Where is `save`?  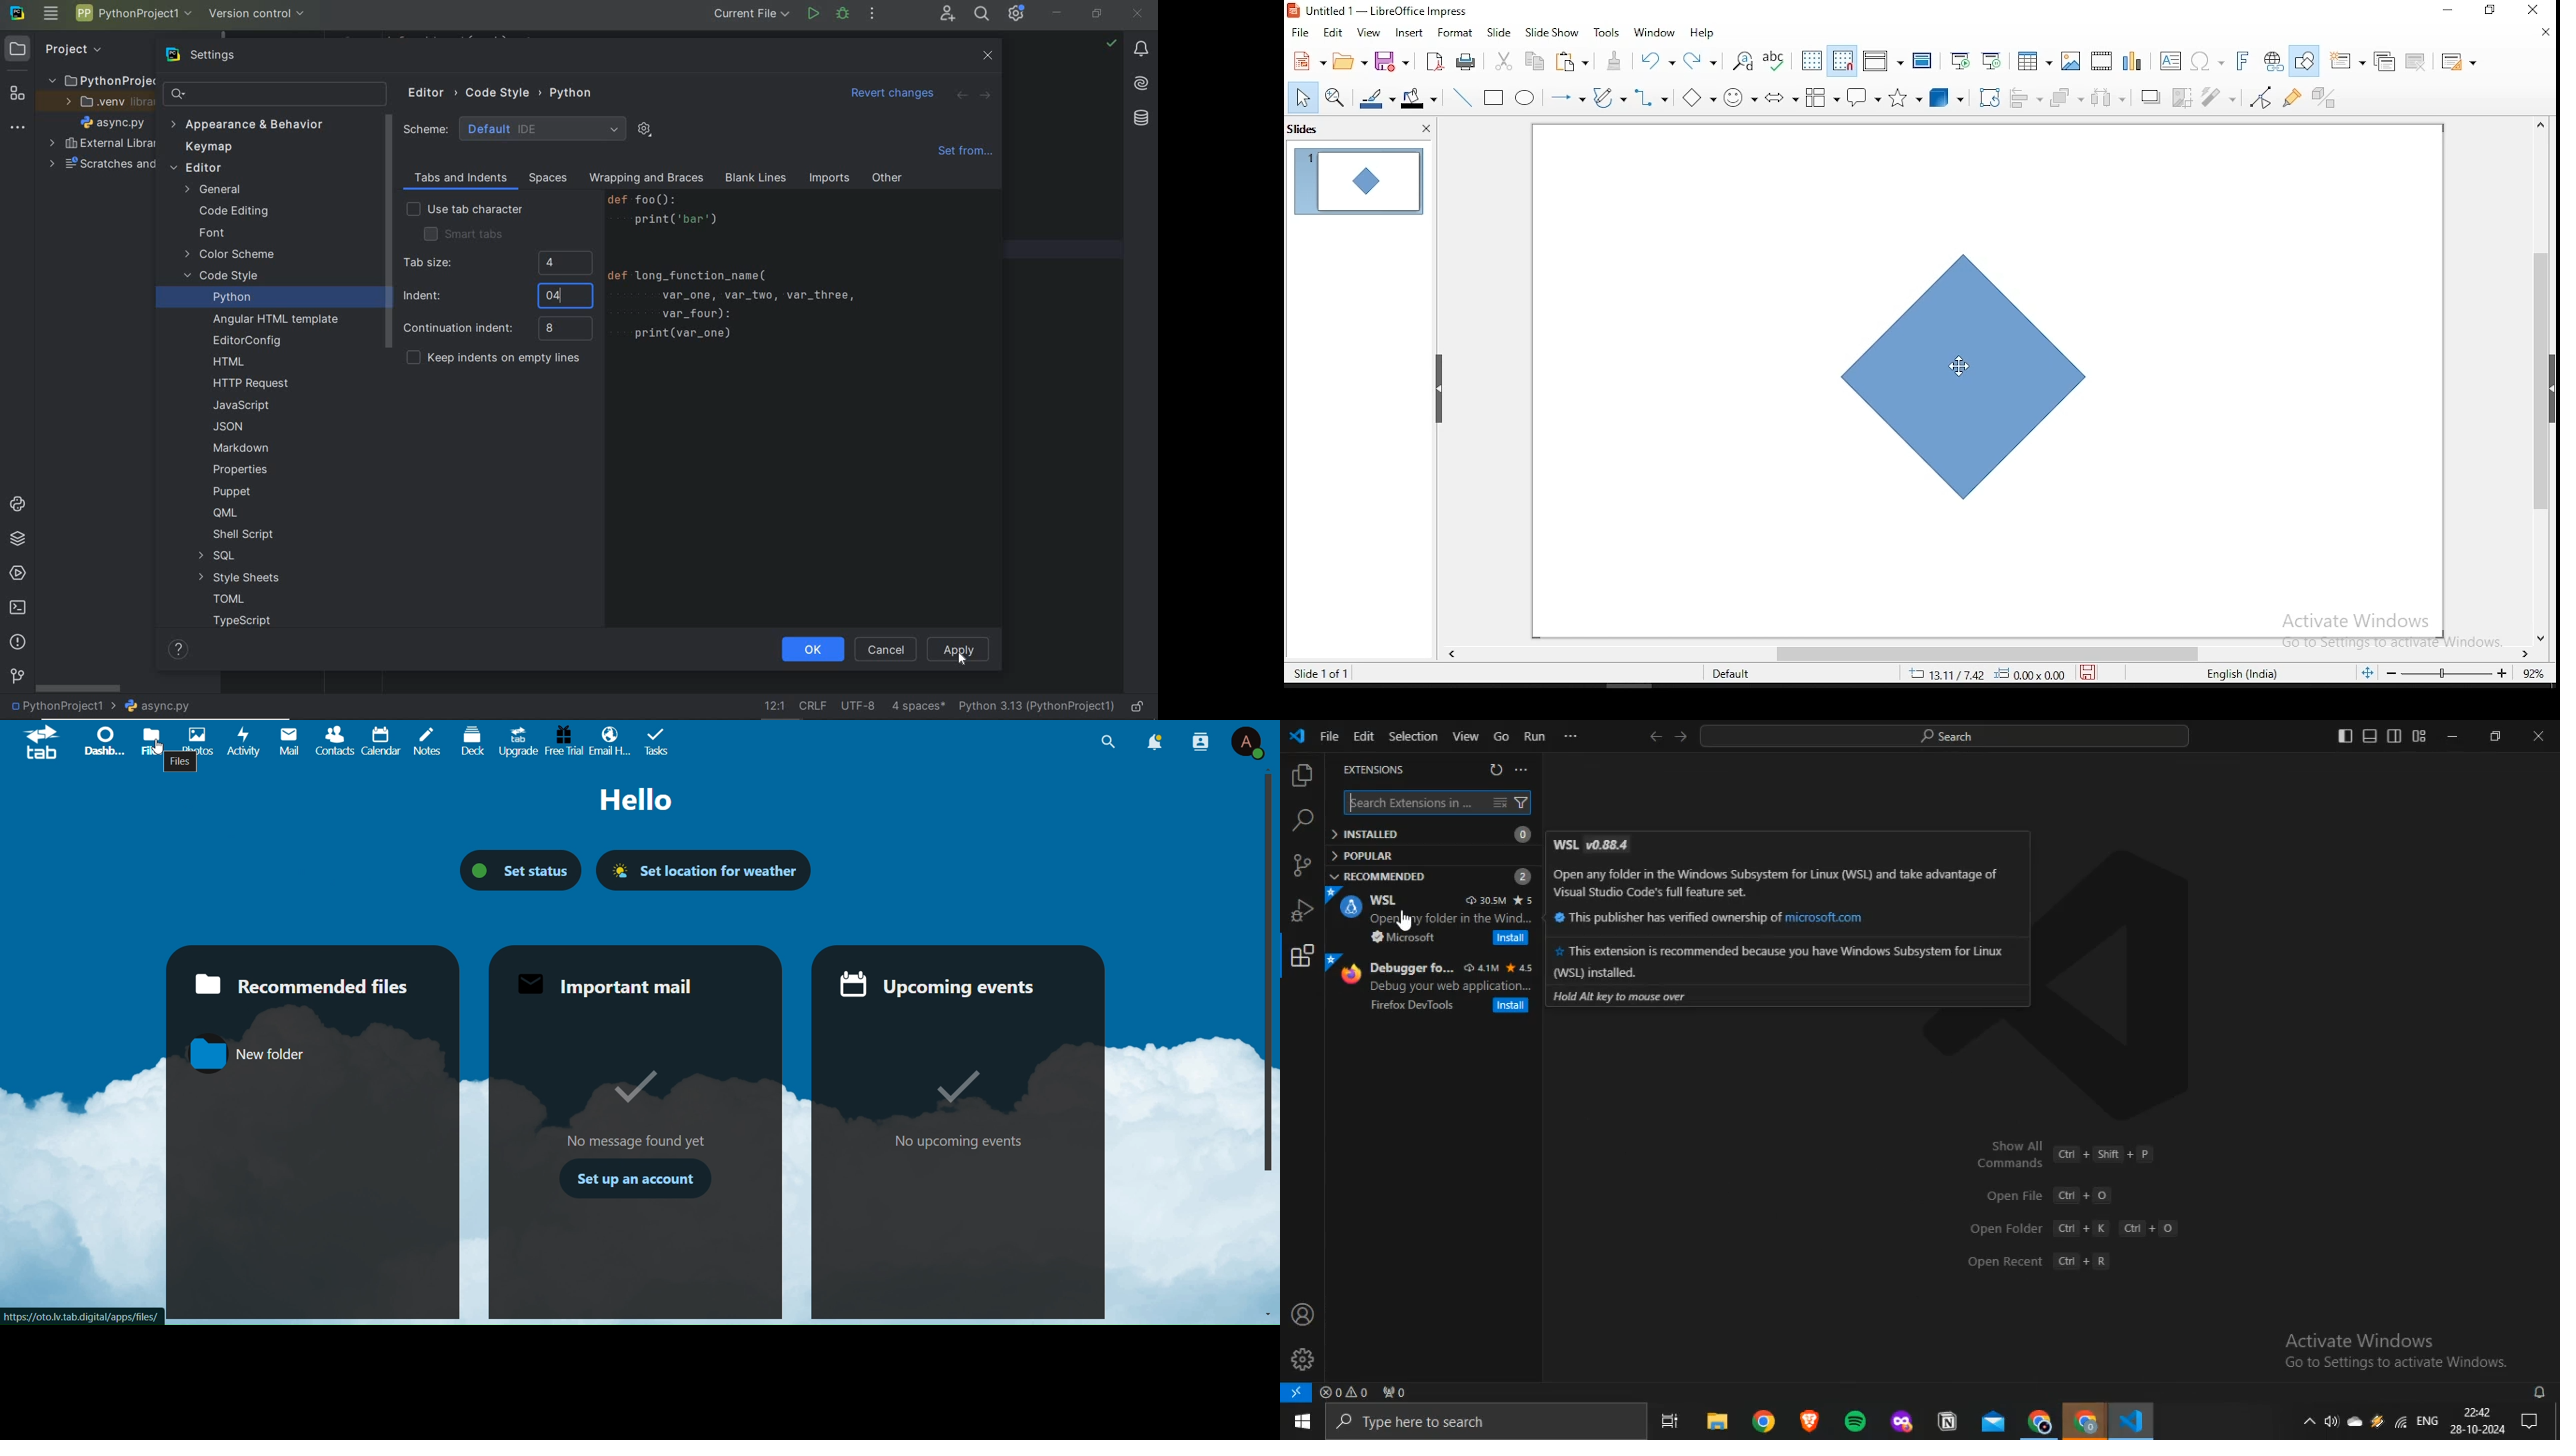
save is located at coordinates (2087, 671).